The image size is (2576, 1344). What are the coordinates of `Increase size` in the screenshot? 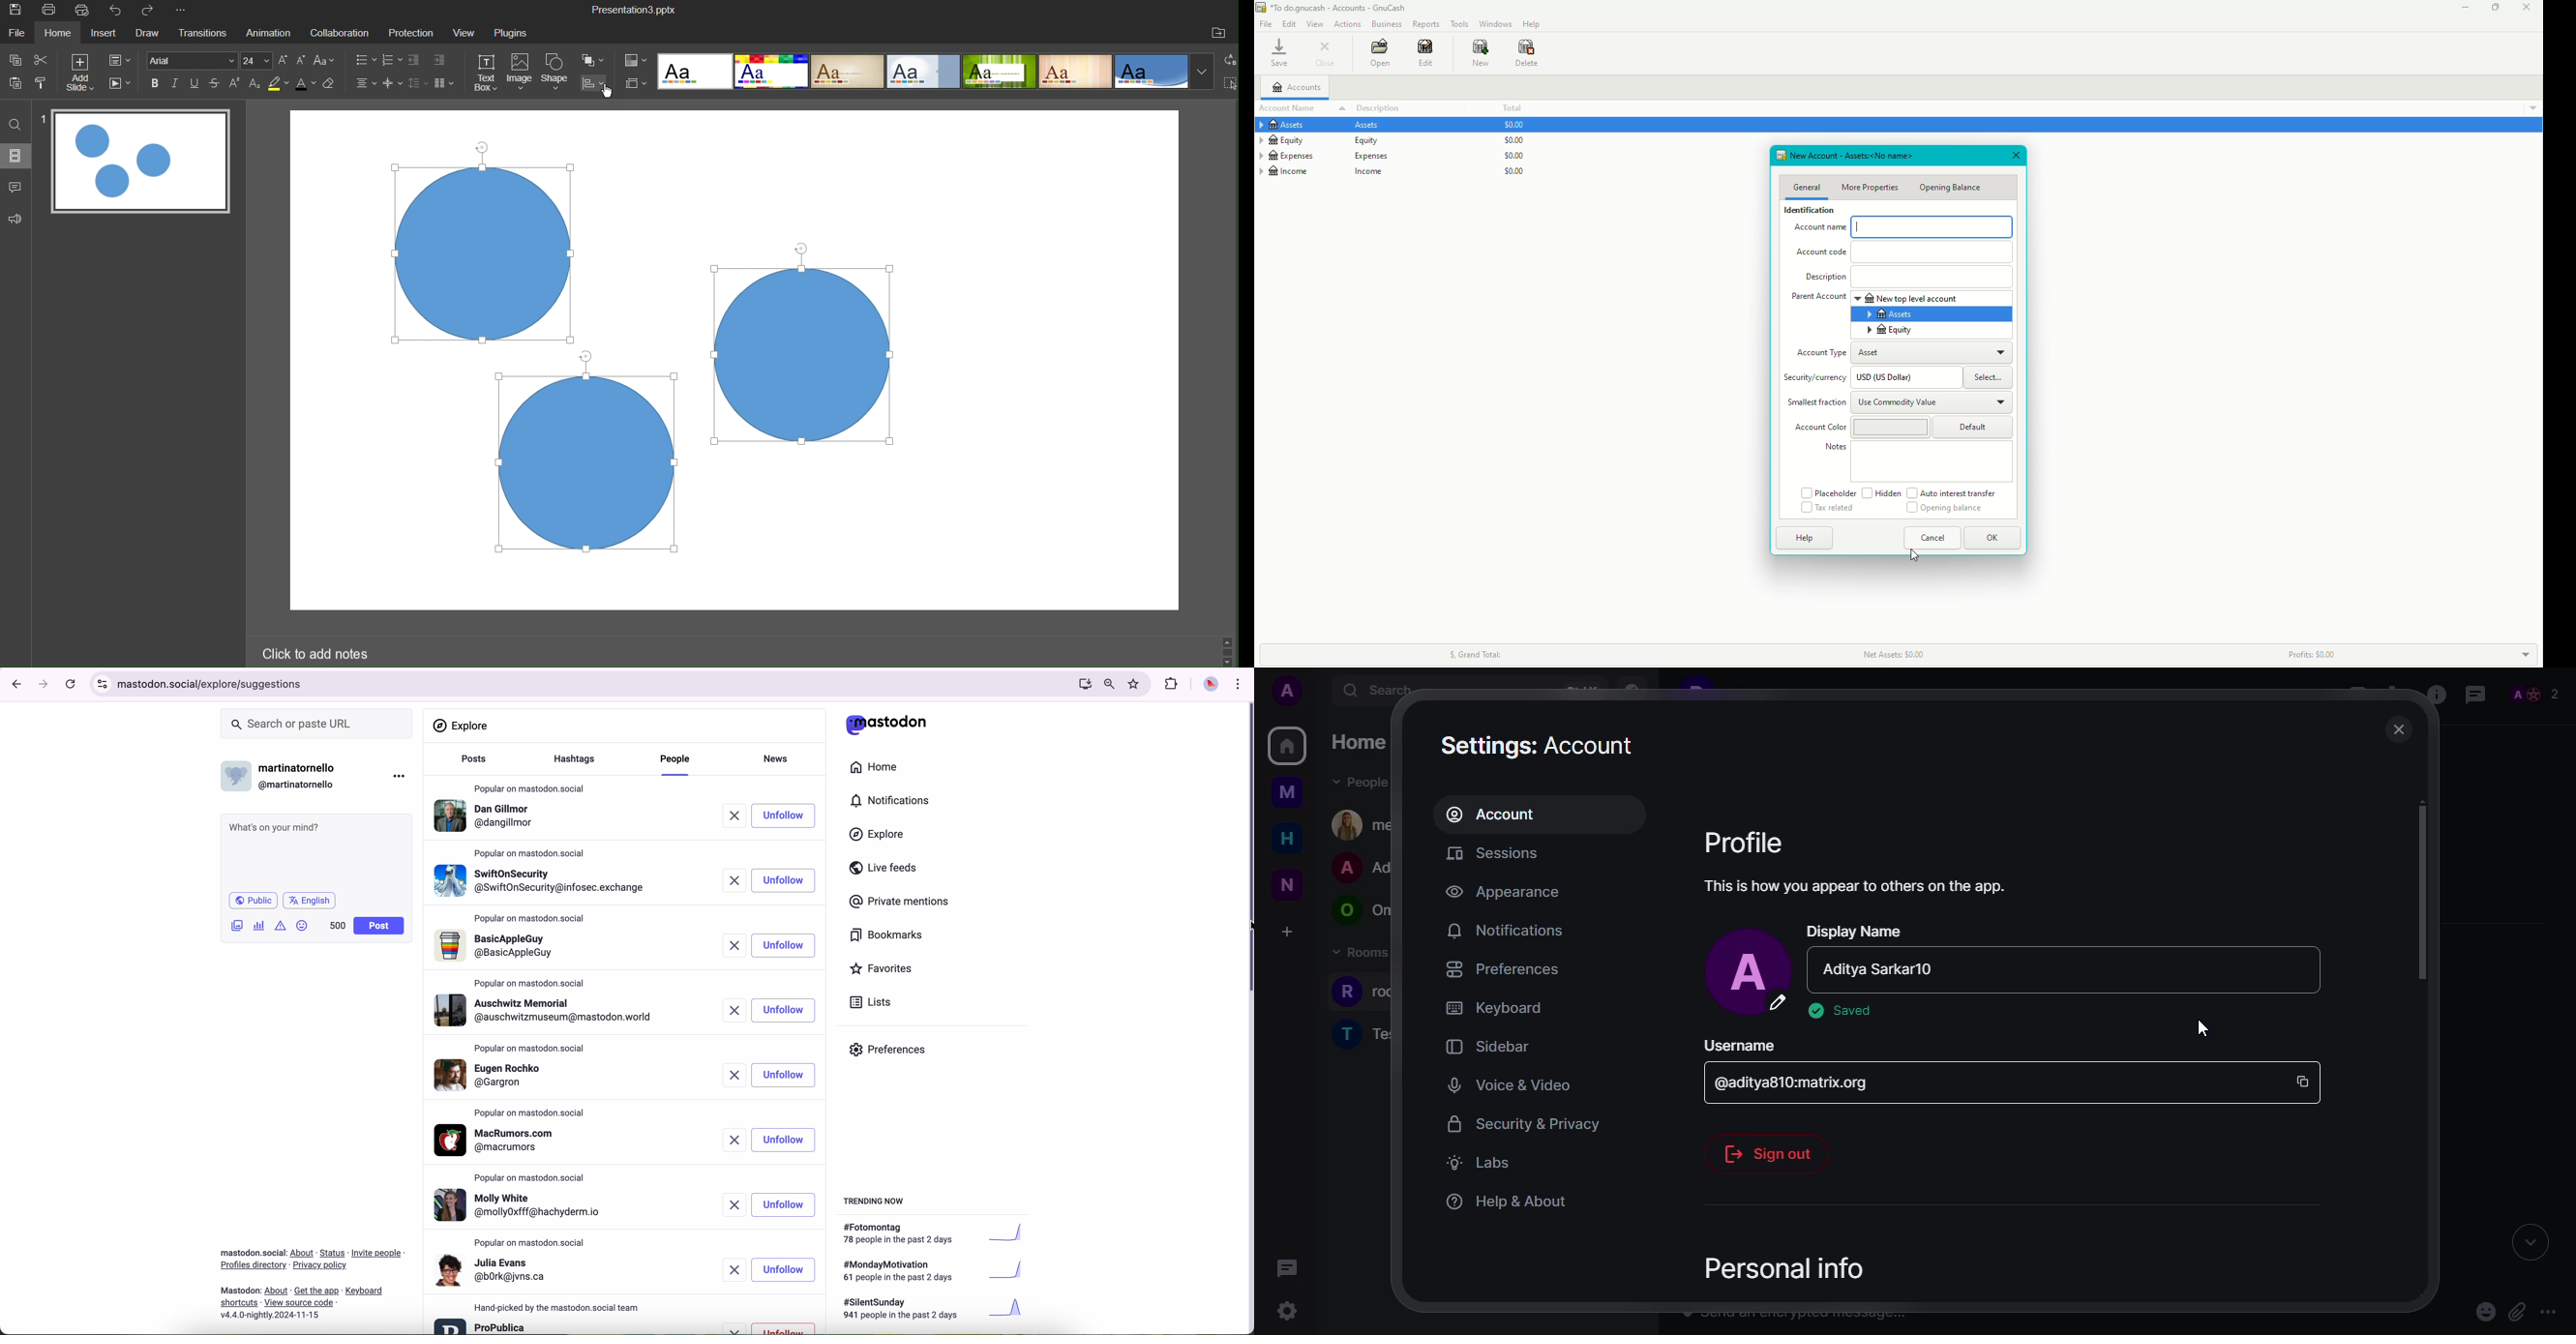 It's located at (284, 60).